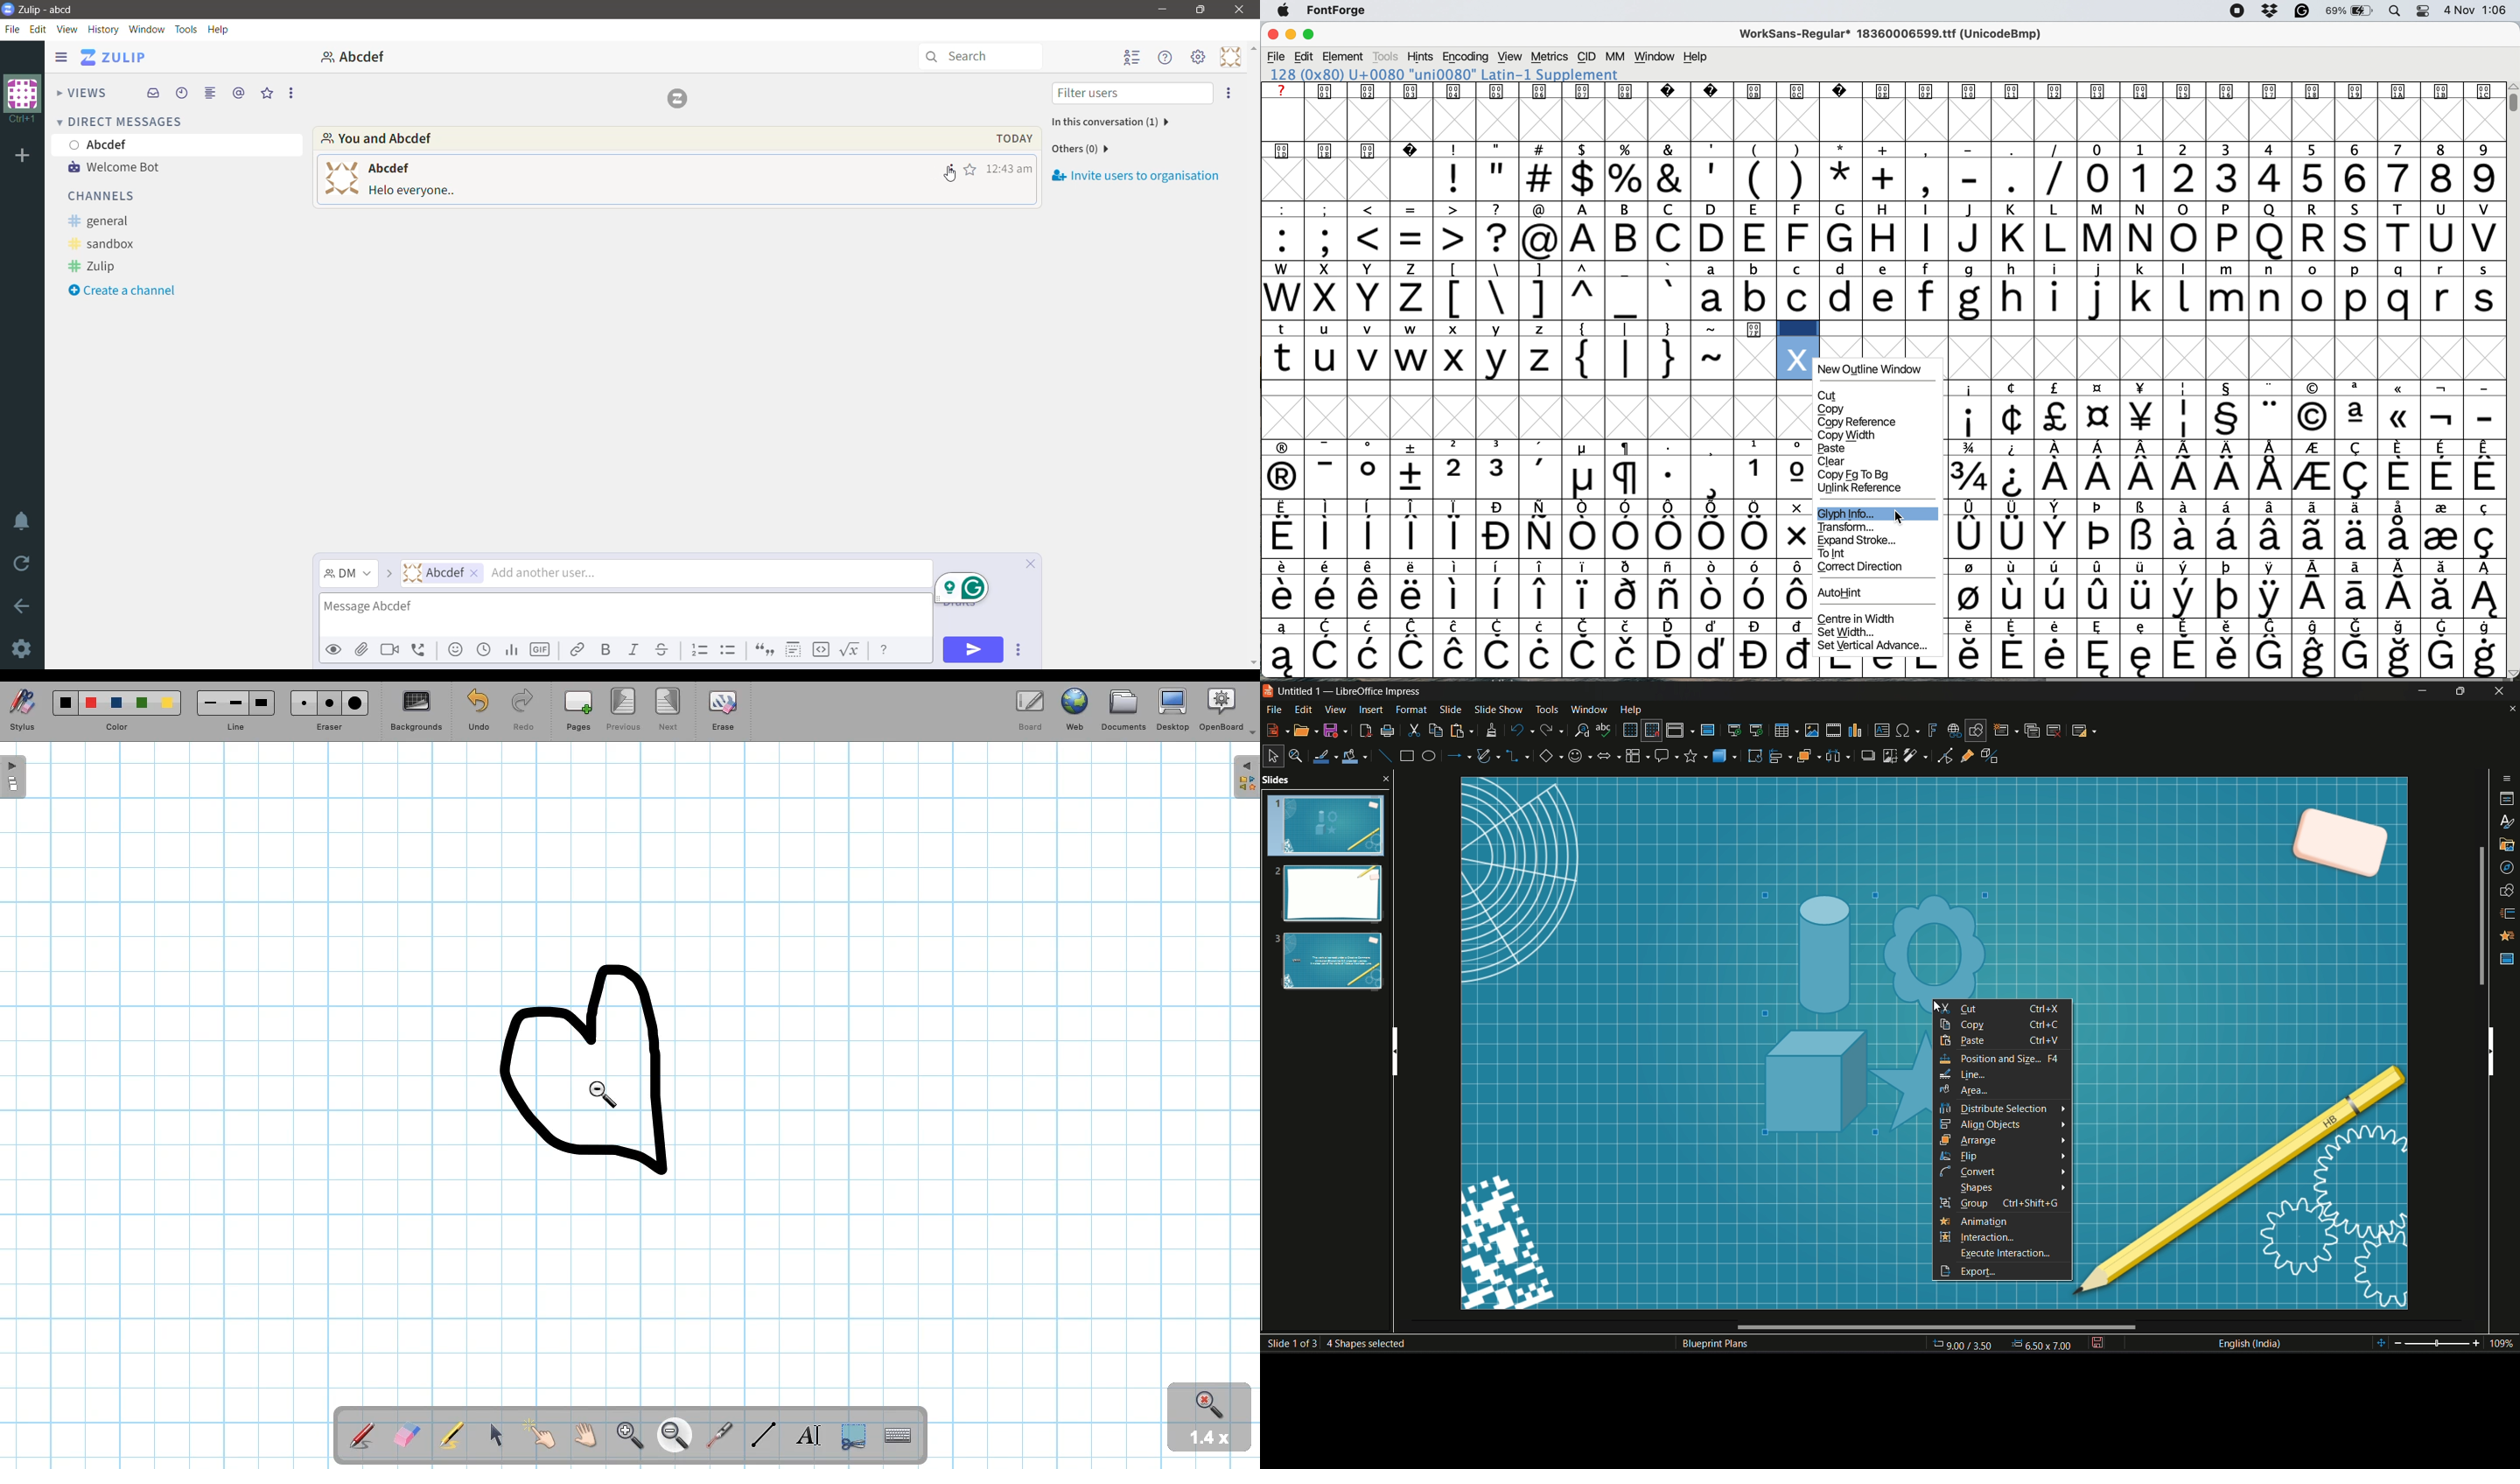  I want to click on Open board, so click(14, 779).